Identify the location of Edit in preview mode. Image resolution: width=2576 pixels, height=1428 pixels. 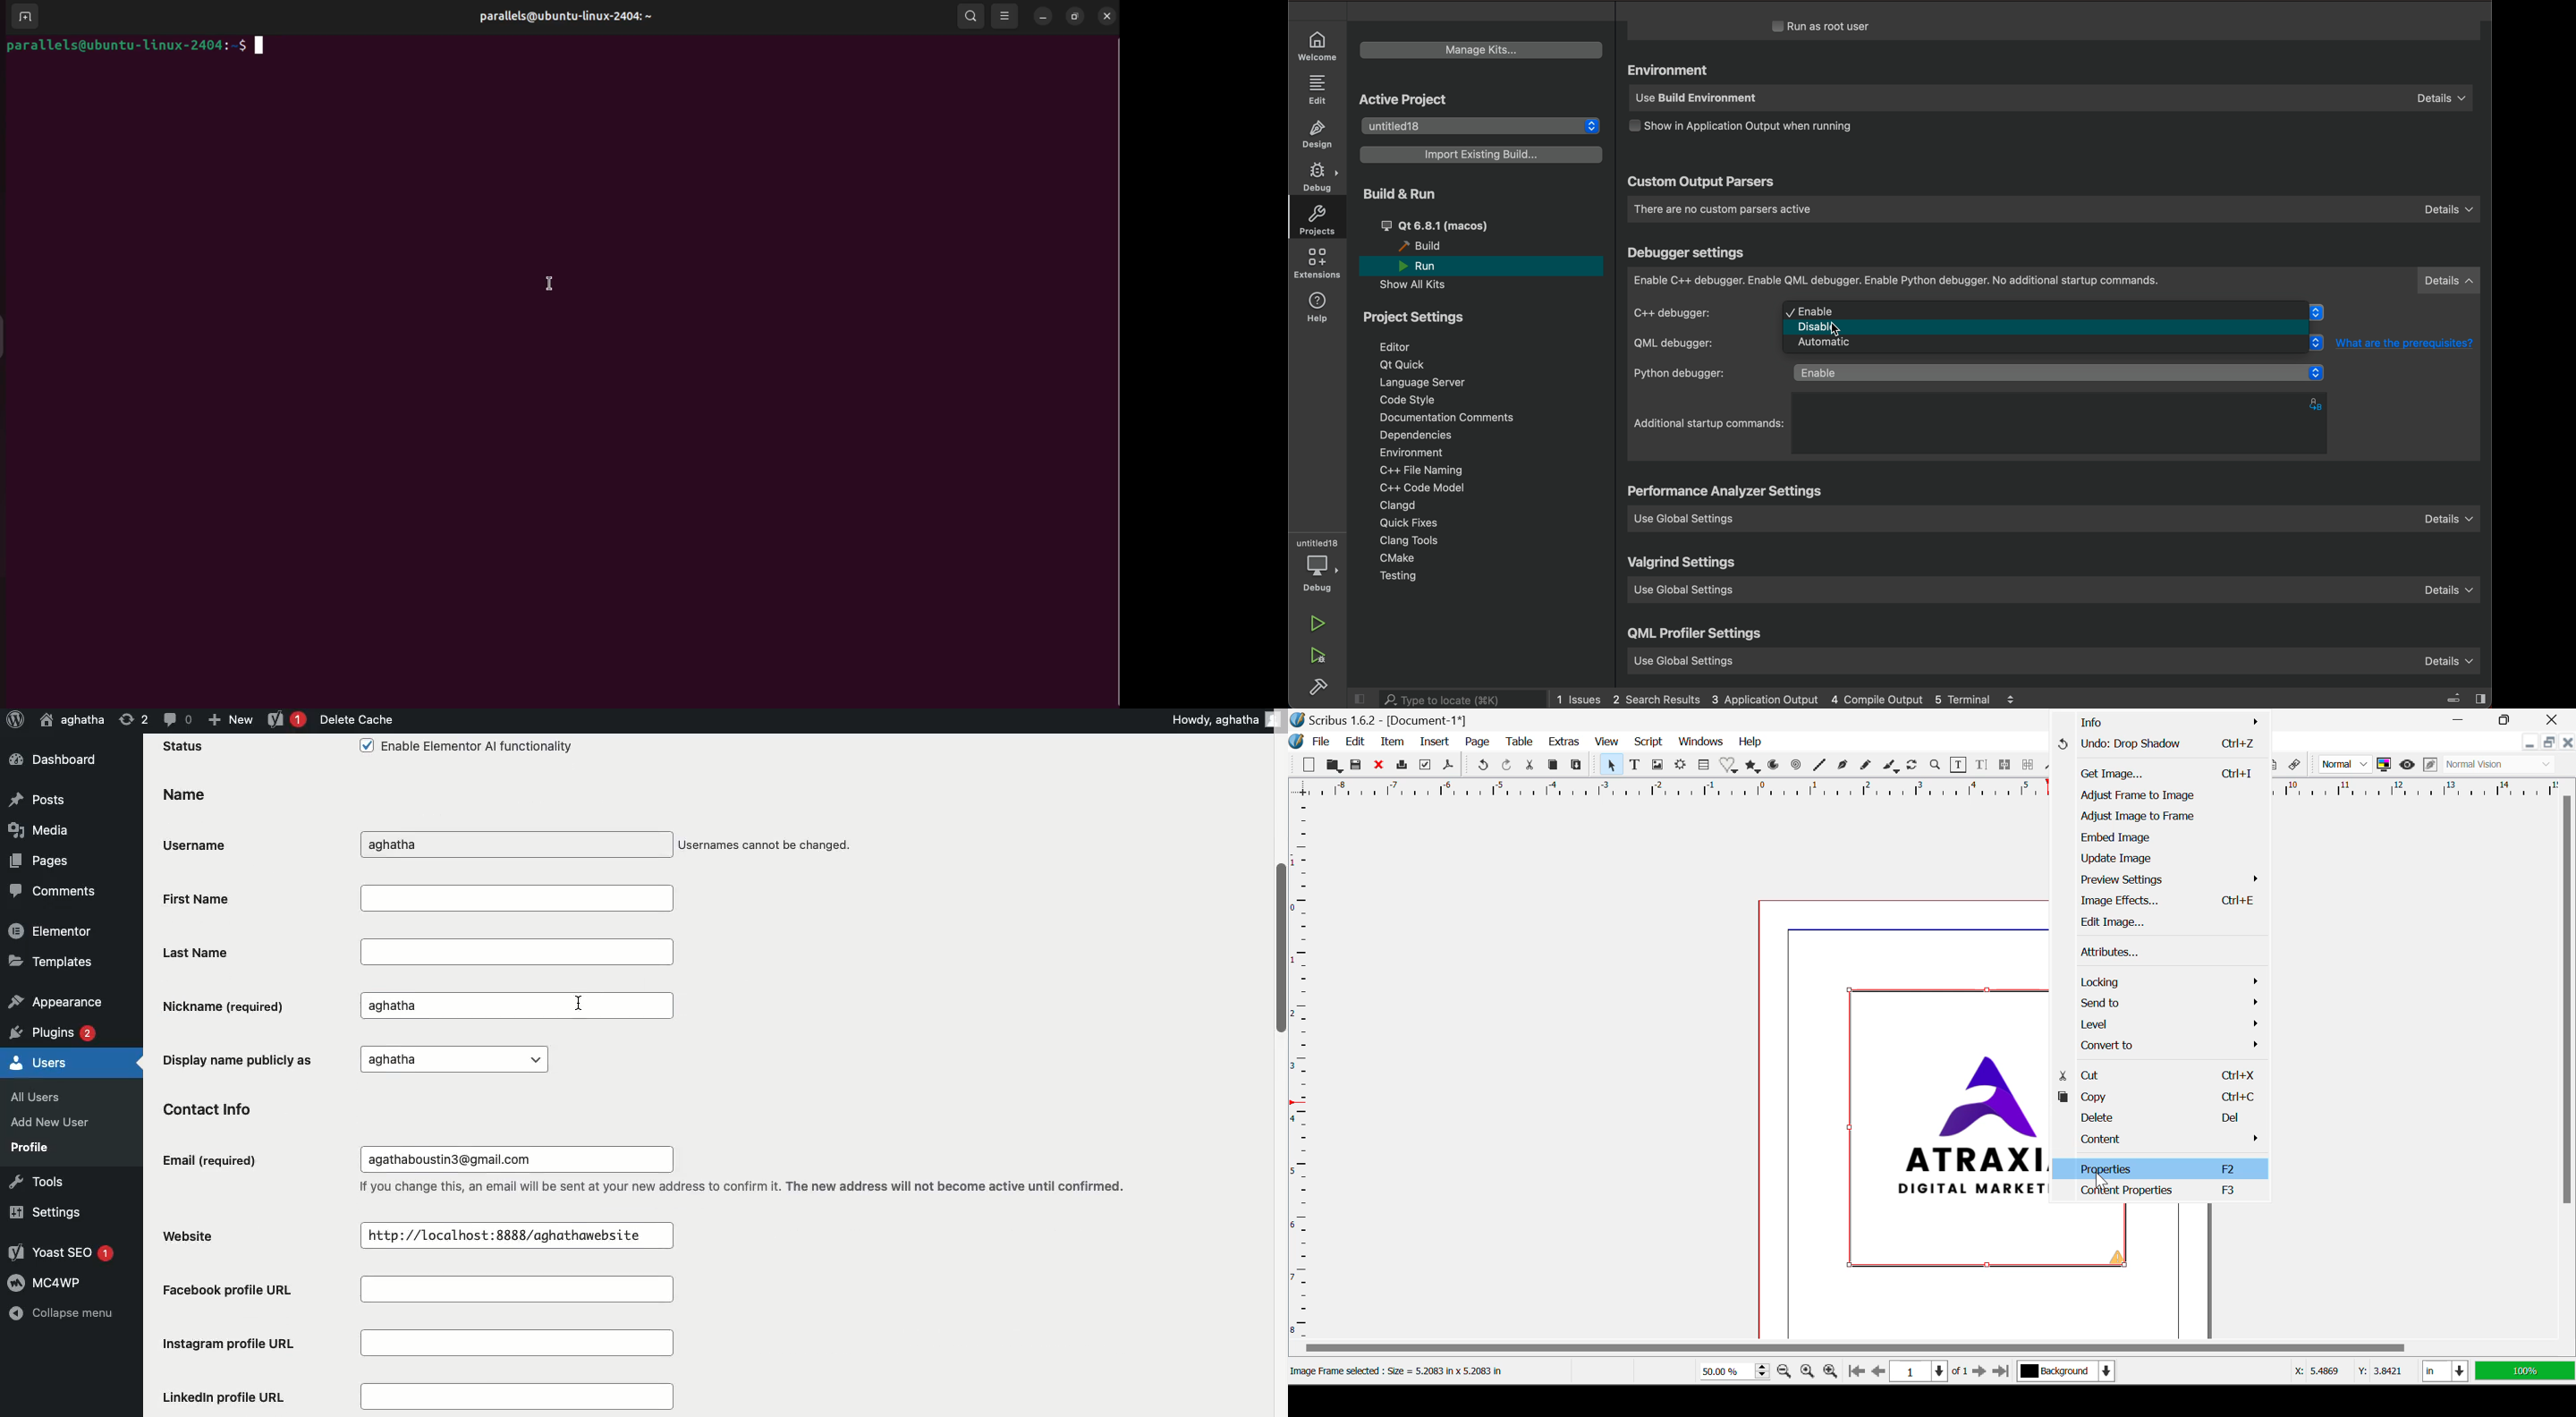
(2430, 767).